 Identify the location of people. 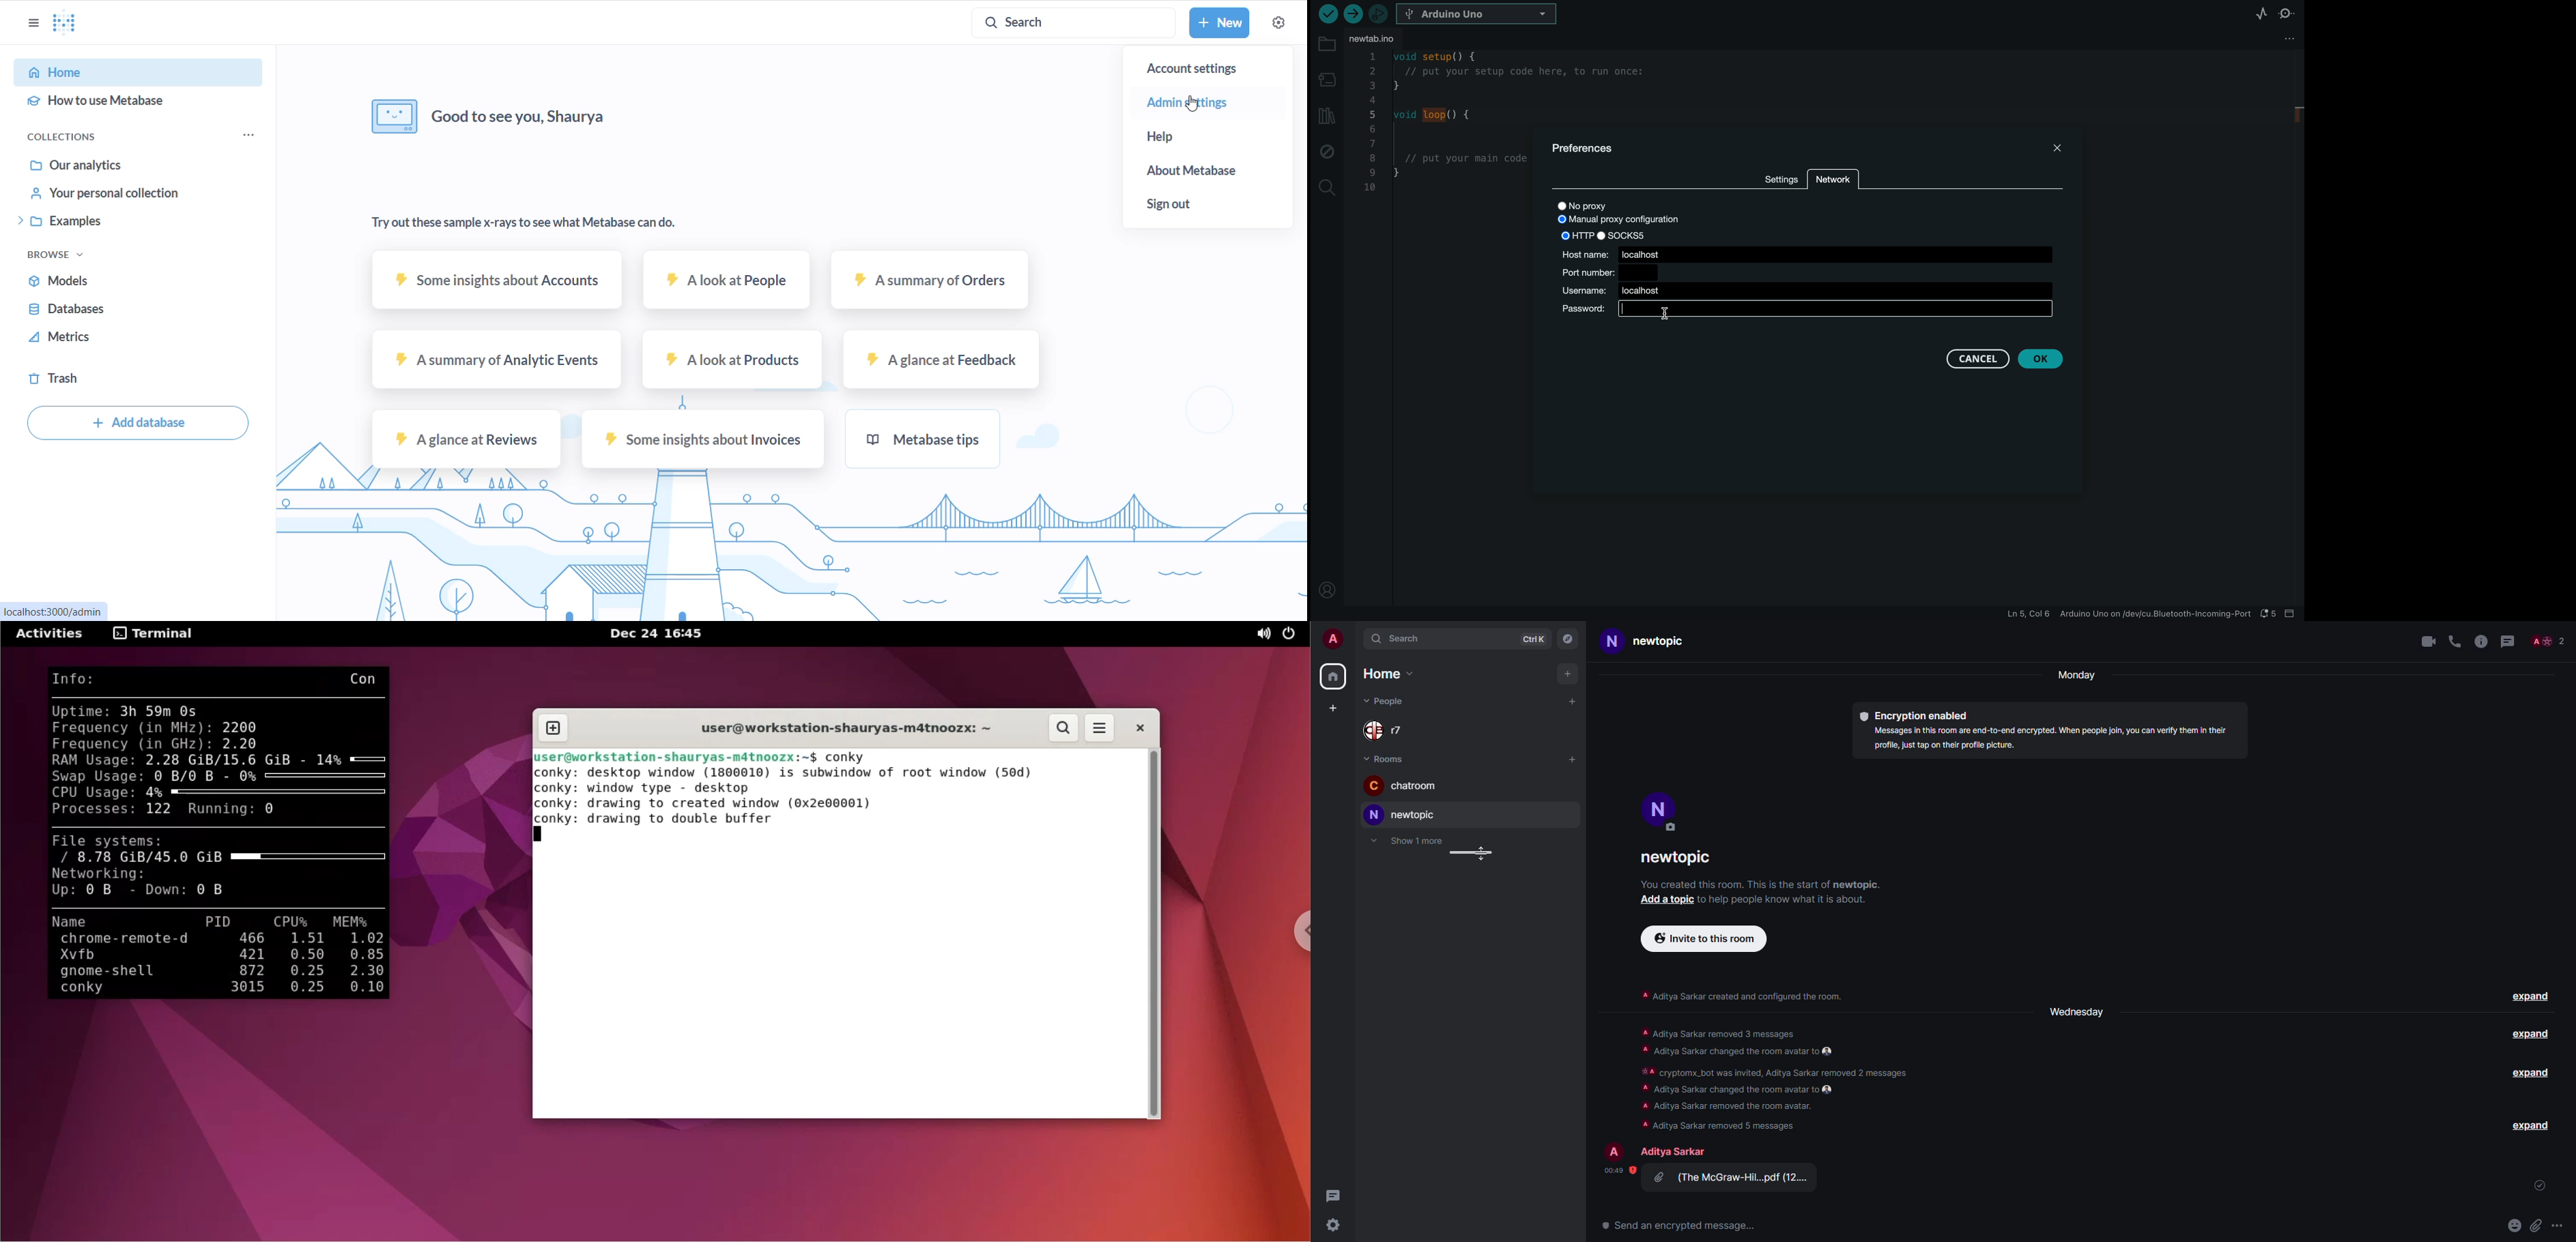
(1387, 701).